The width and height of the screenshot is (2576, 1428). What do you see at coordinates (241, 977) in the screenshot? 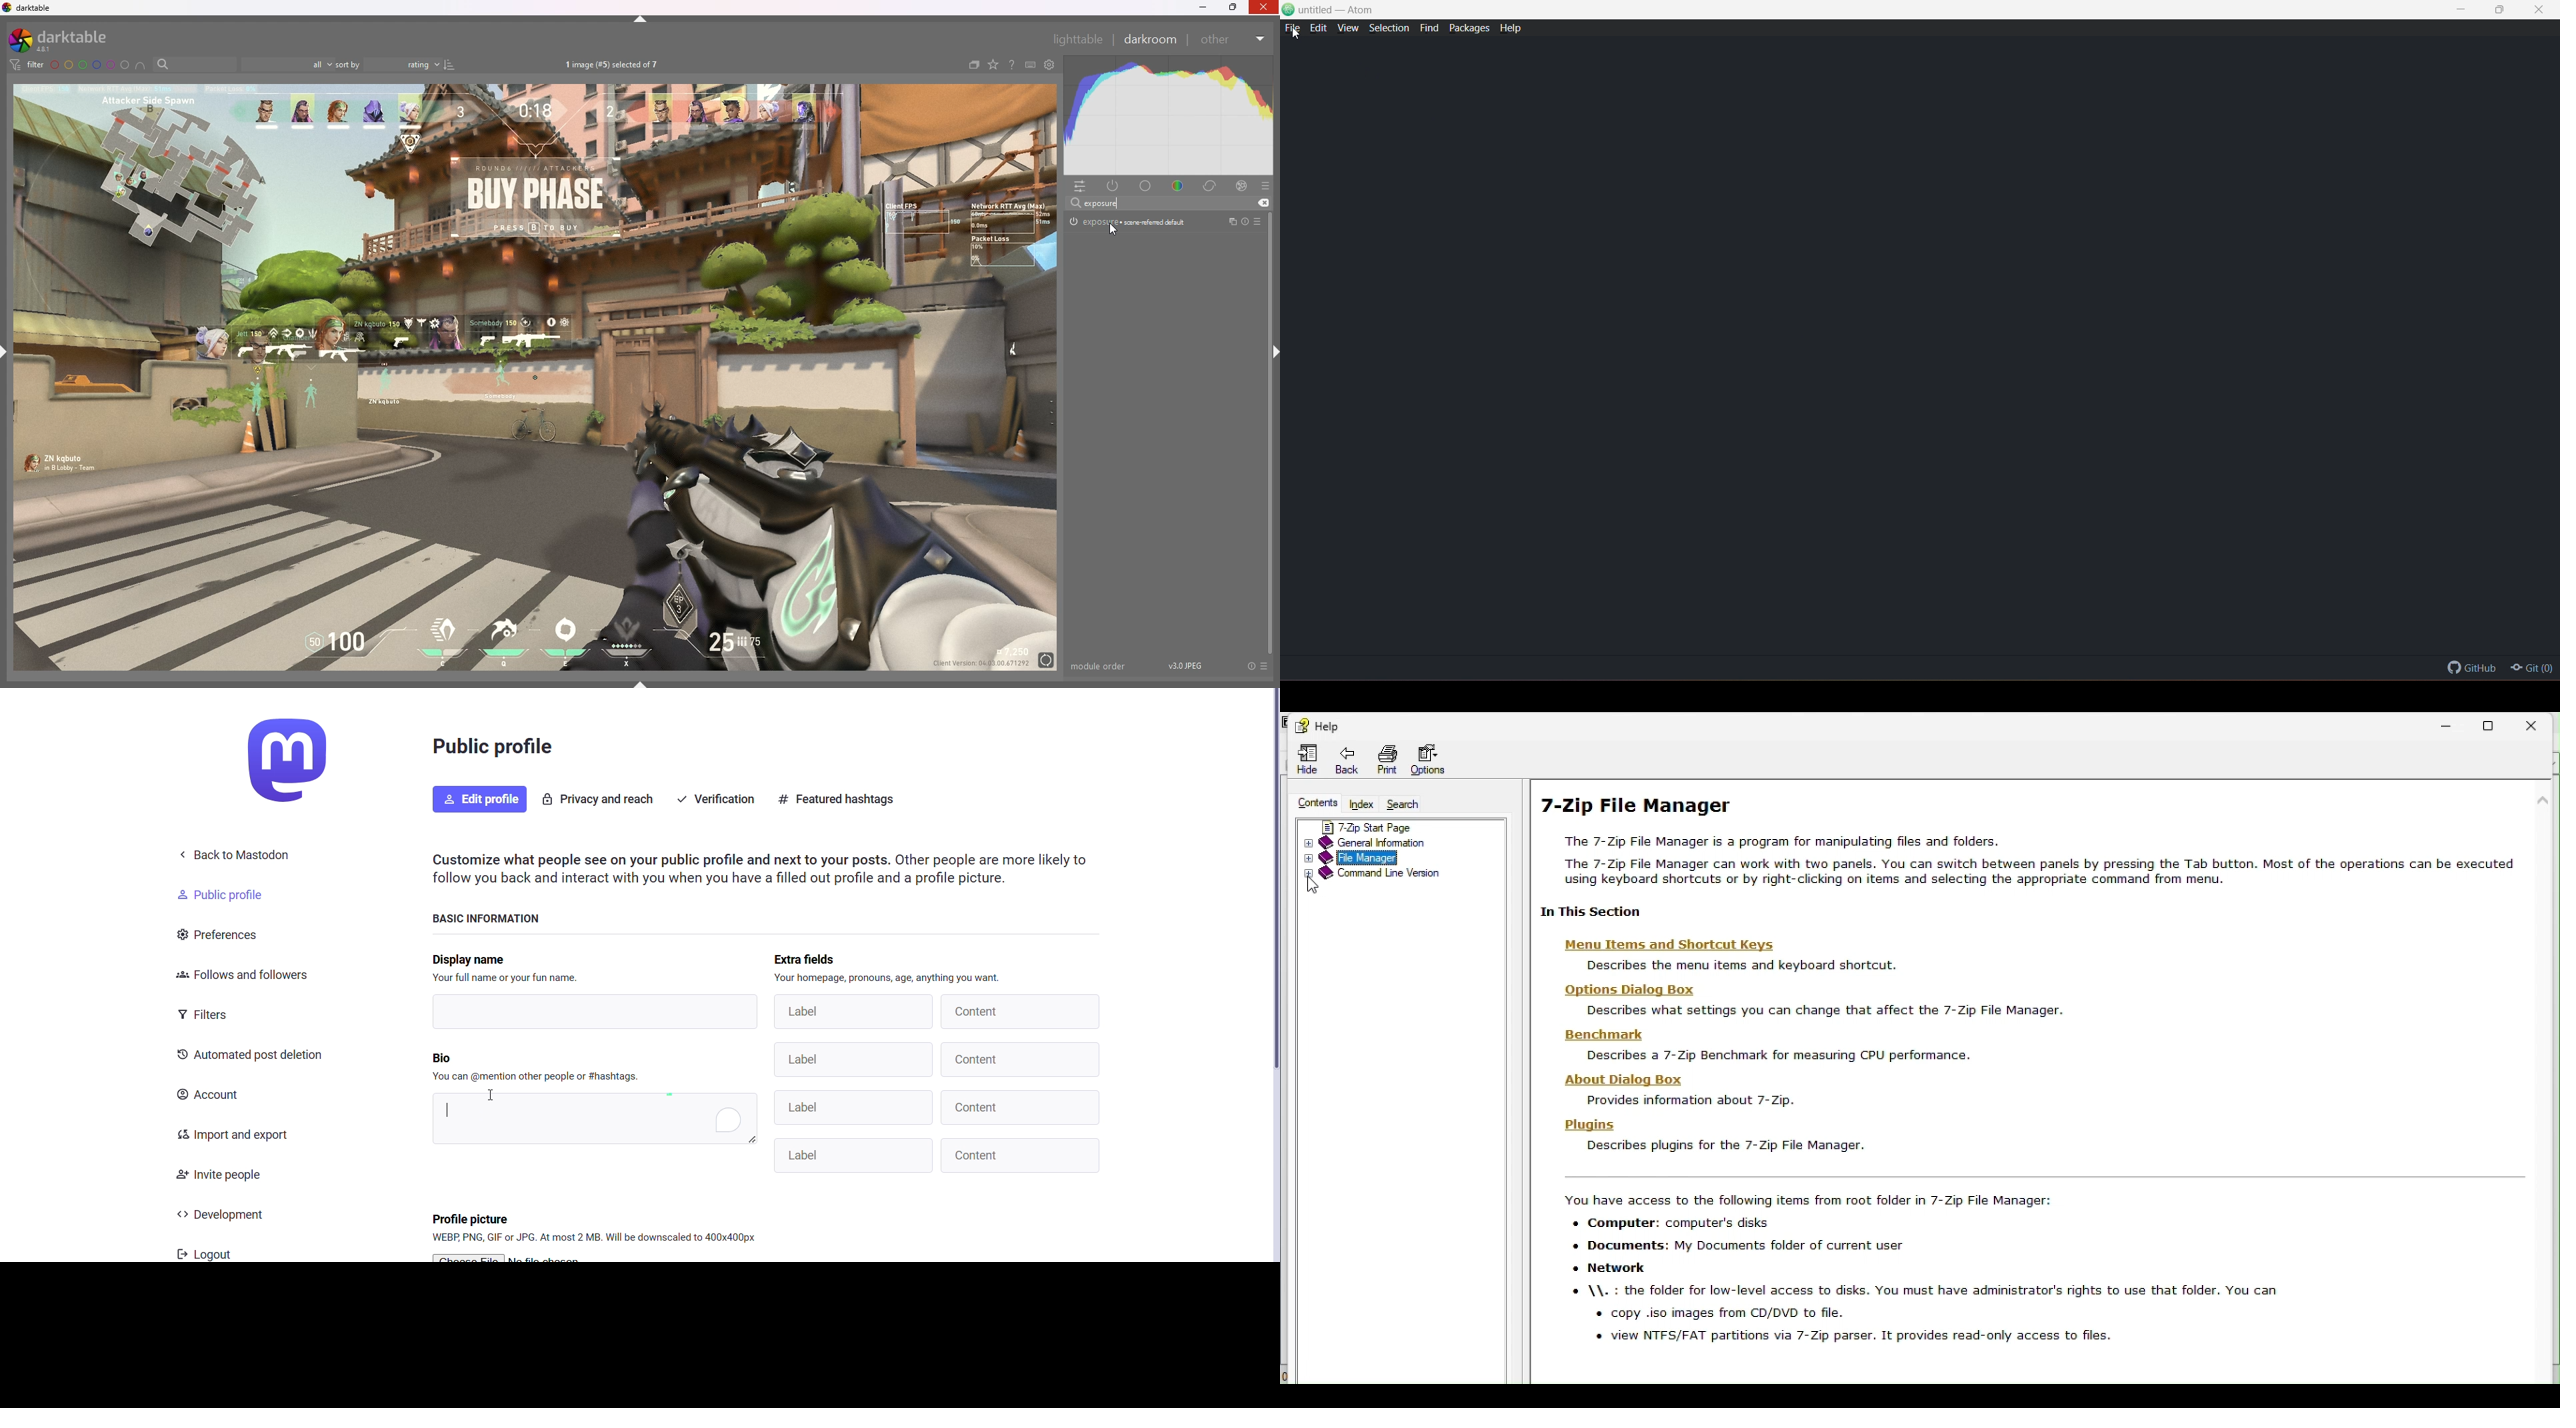
I see `Follows and Followers` at bounding box center [241, 977].